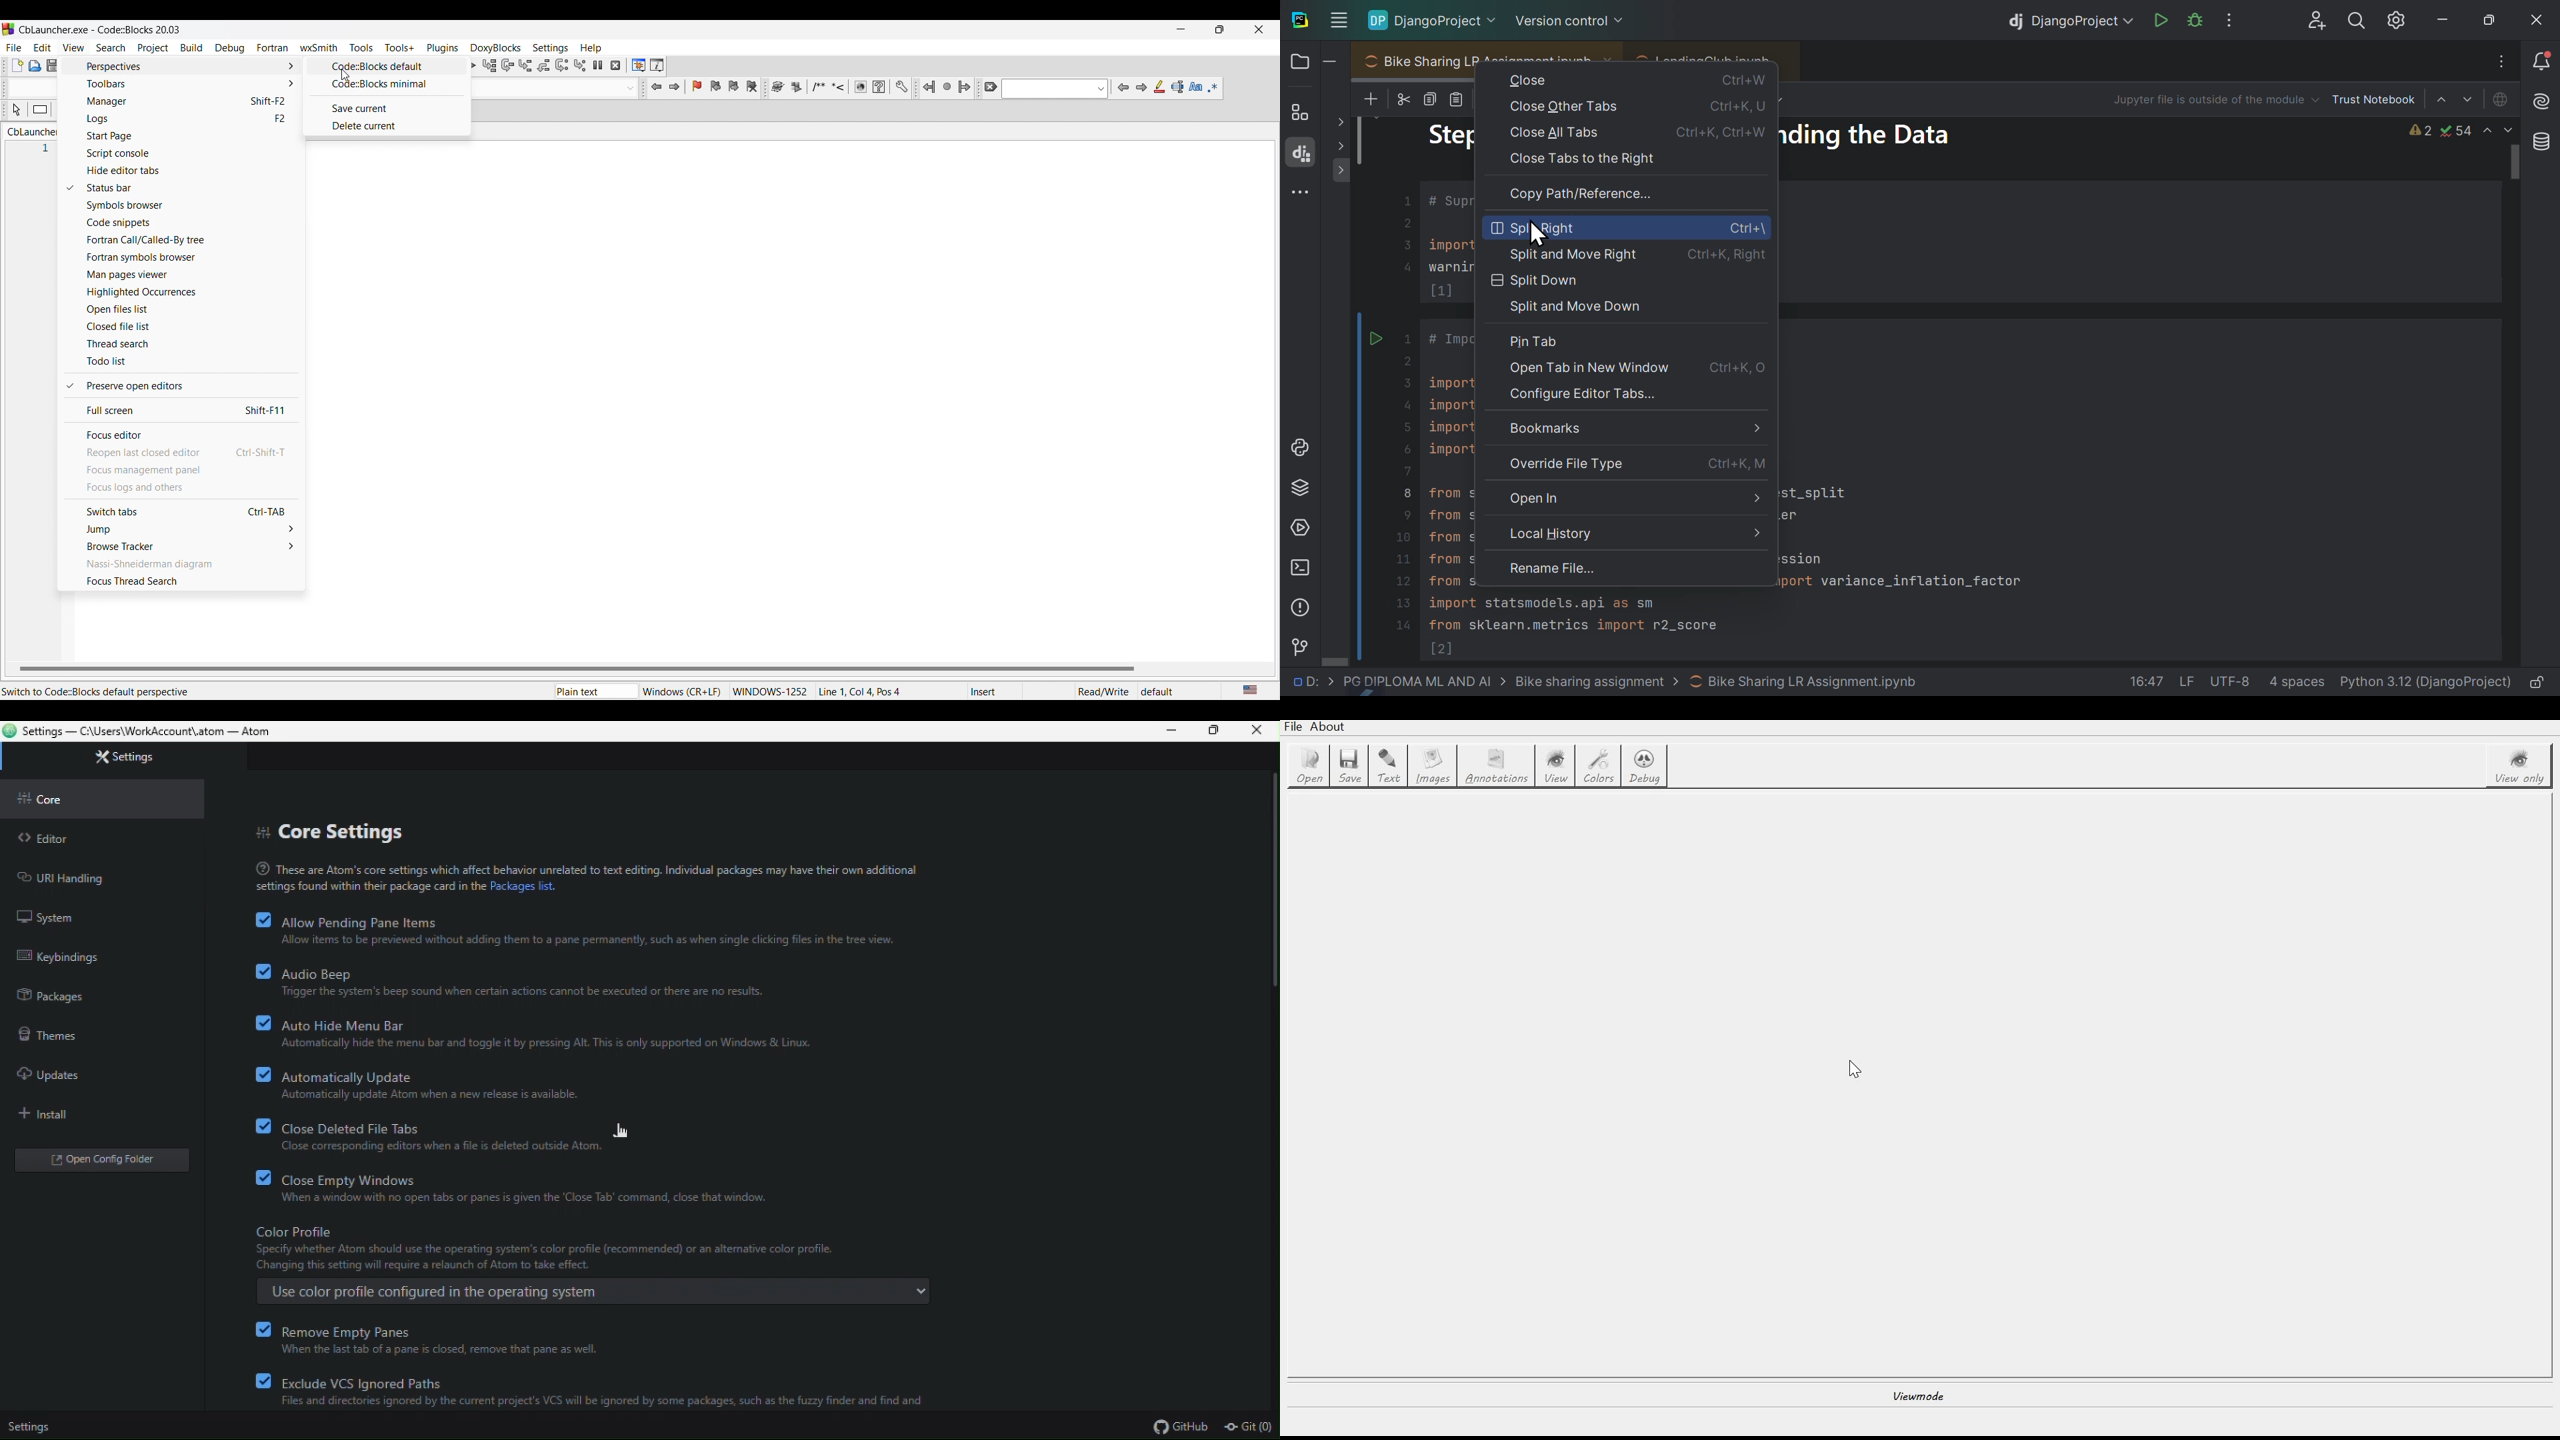  Describe the element at coordinates (867, 691) in the screenshot. I see `Details of current tab` at that location.